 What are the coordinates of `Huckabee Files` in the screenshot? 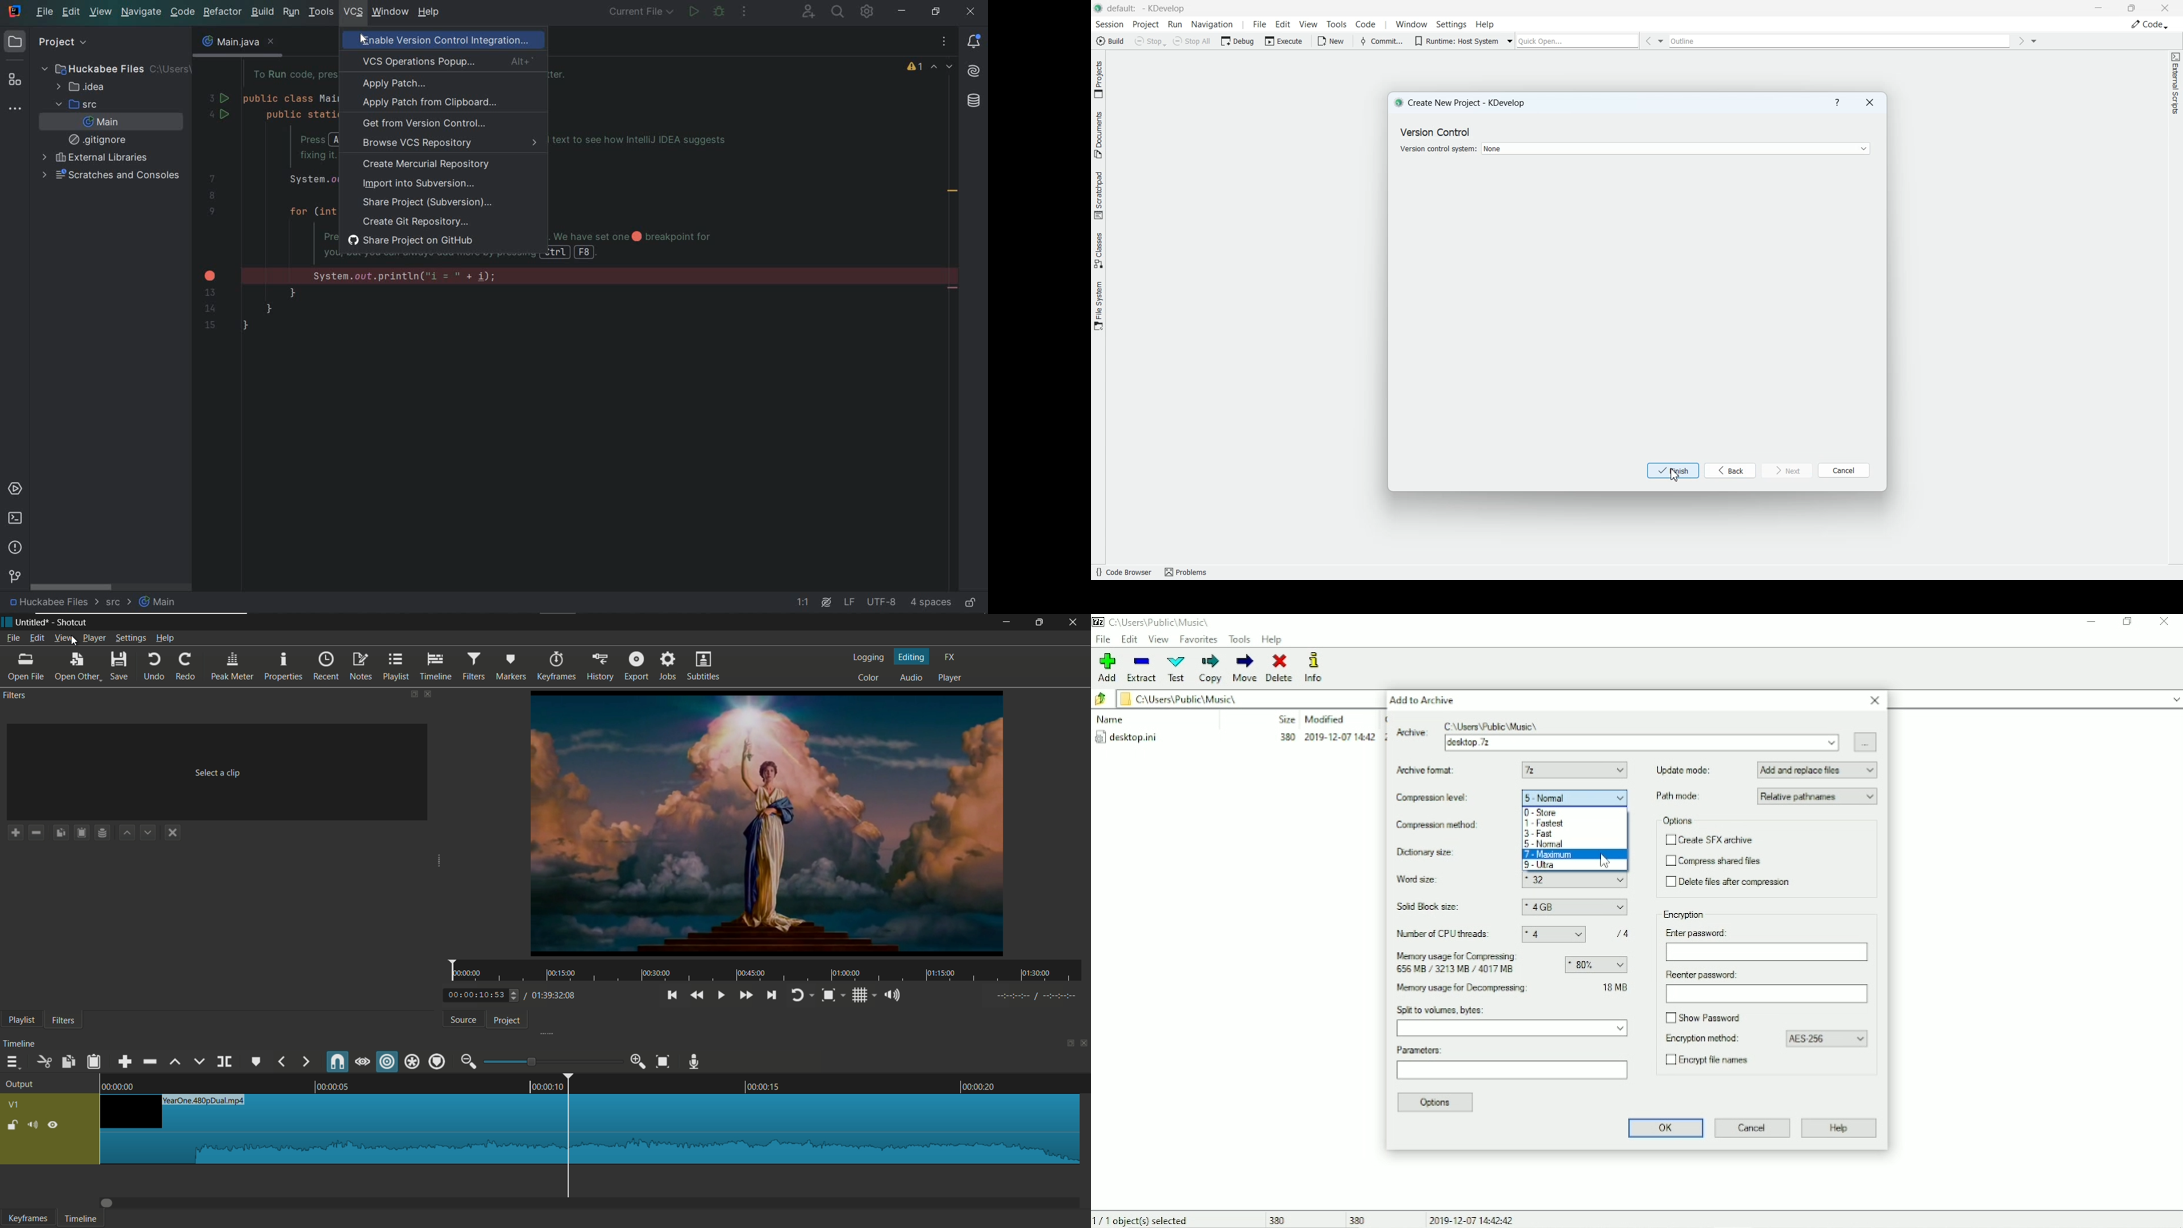 It's located at (112, 68).